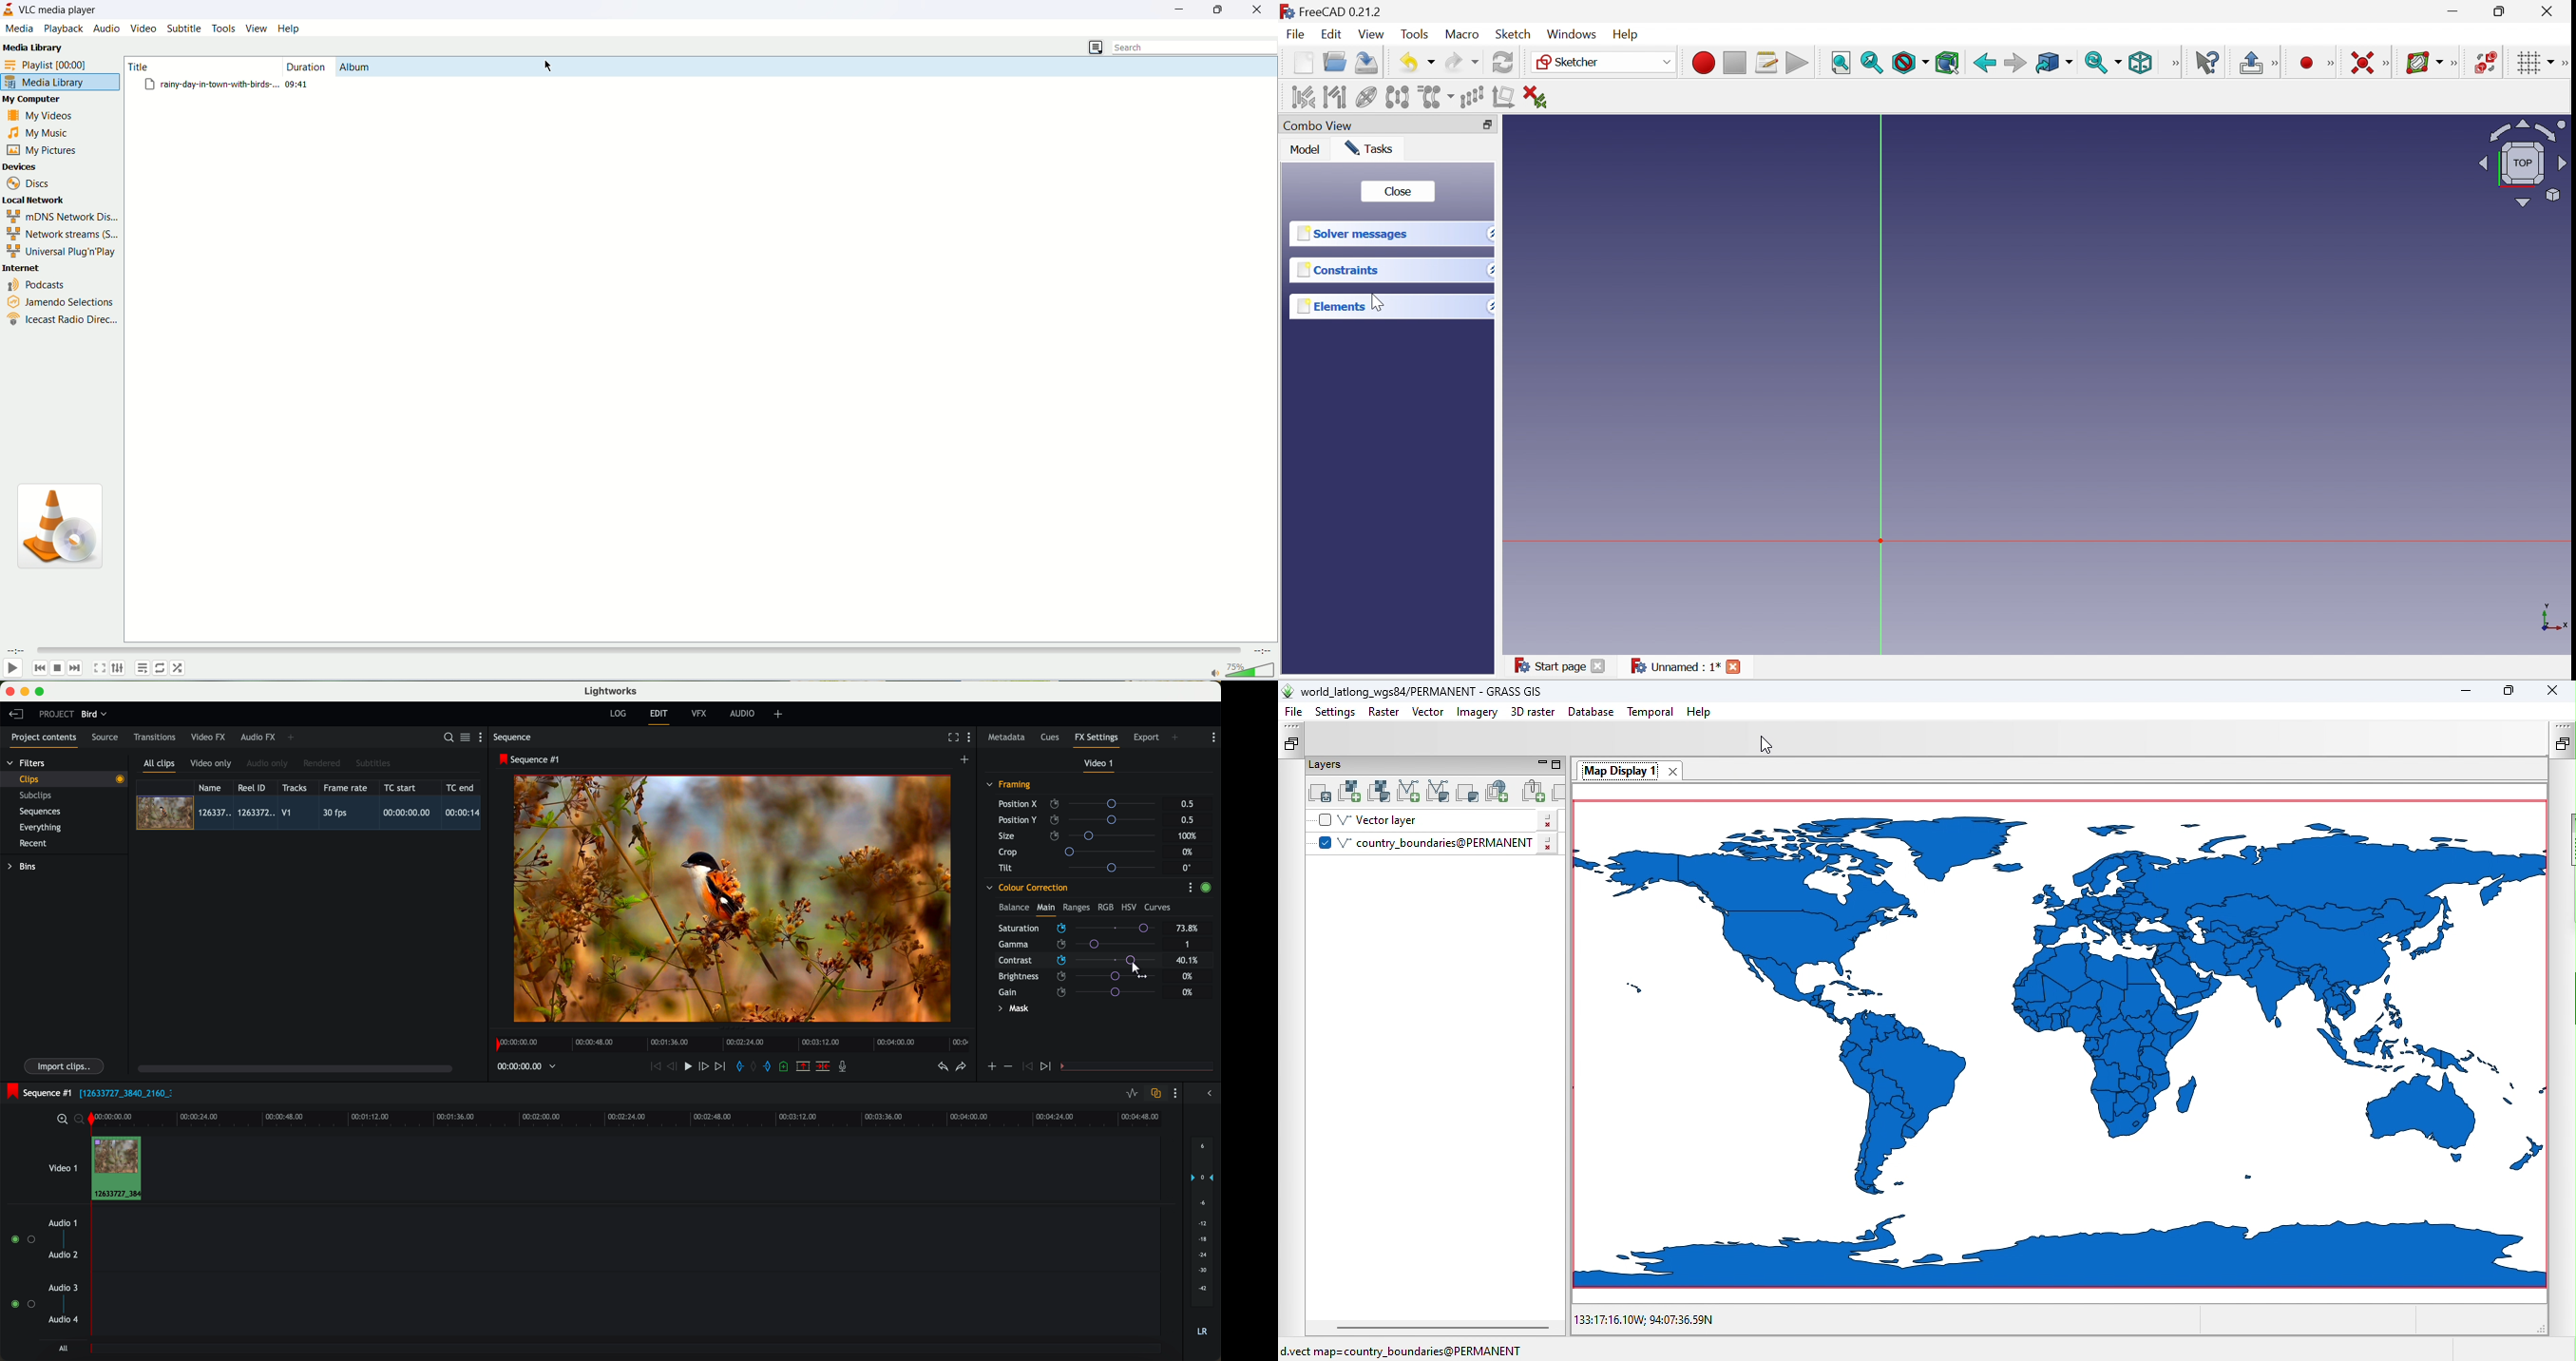 The width and height of the screenshot is (2576, 1372). I want to click on 73.8%, so click(1188, 929).